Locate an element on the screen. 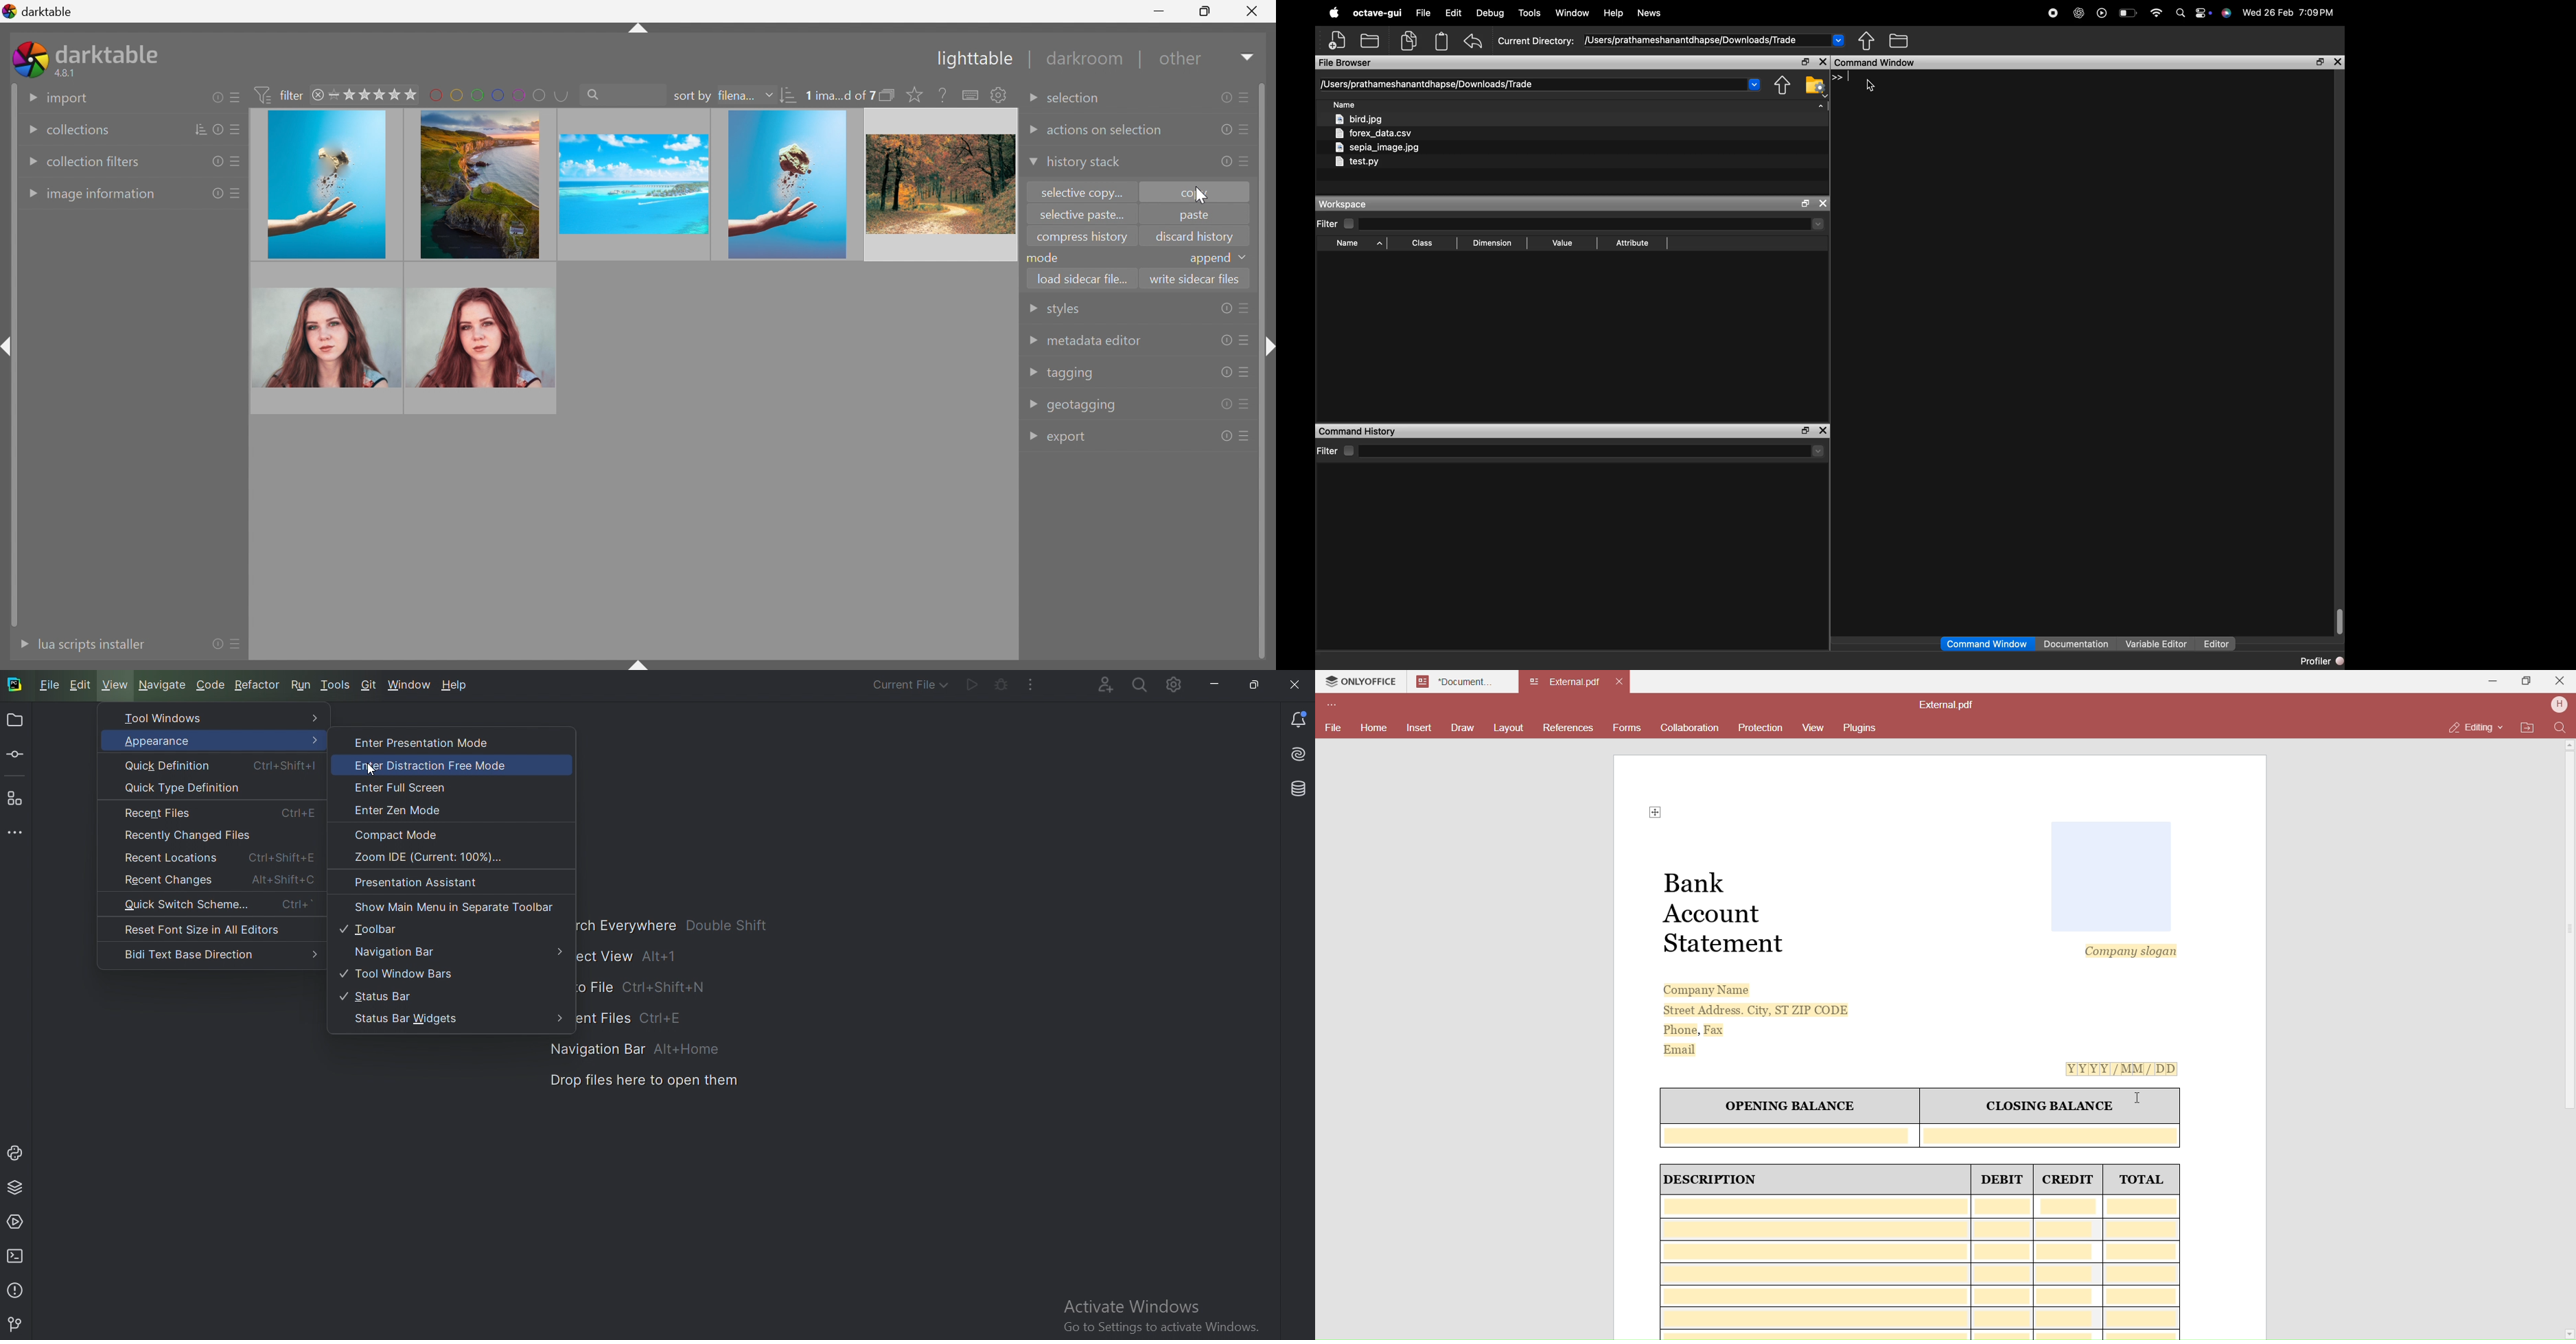 The height and width of the screenshot is (1344, 2576). tagging is located at coordinates (1071, 374).